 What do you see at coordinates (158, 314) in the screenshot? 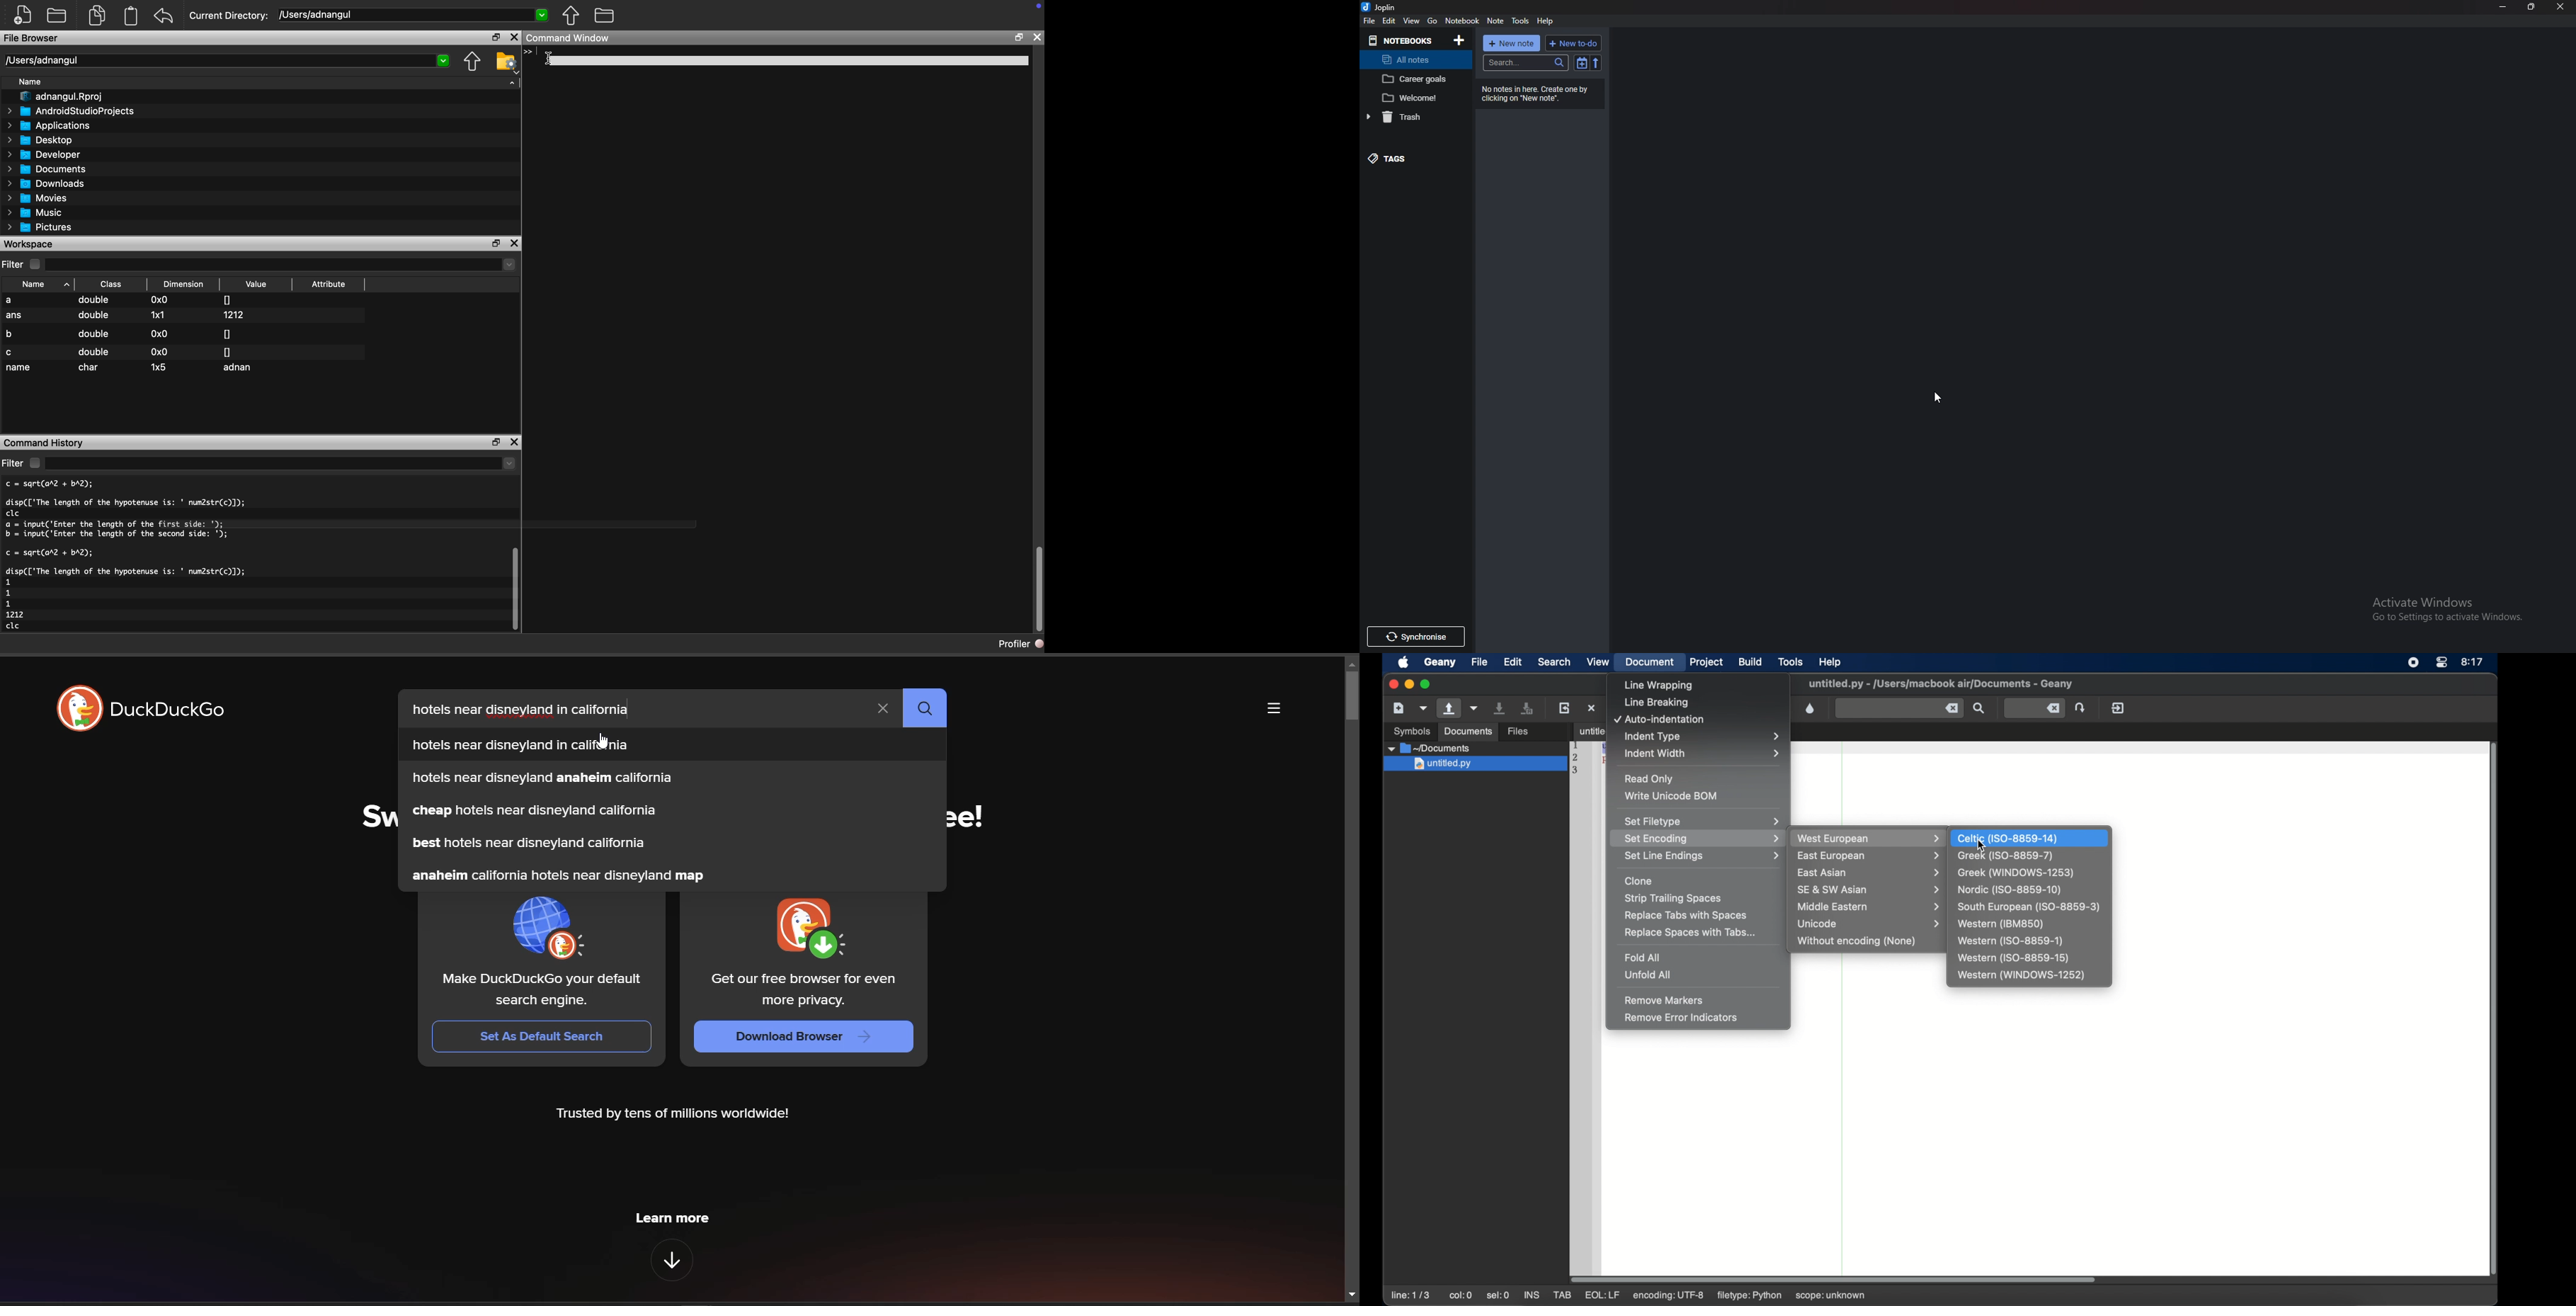
I see `1x1` at bounding box center [158, 314].